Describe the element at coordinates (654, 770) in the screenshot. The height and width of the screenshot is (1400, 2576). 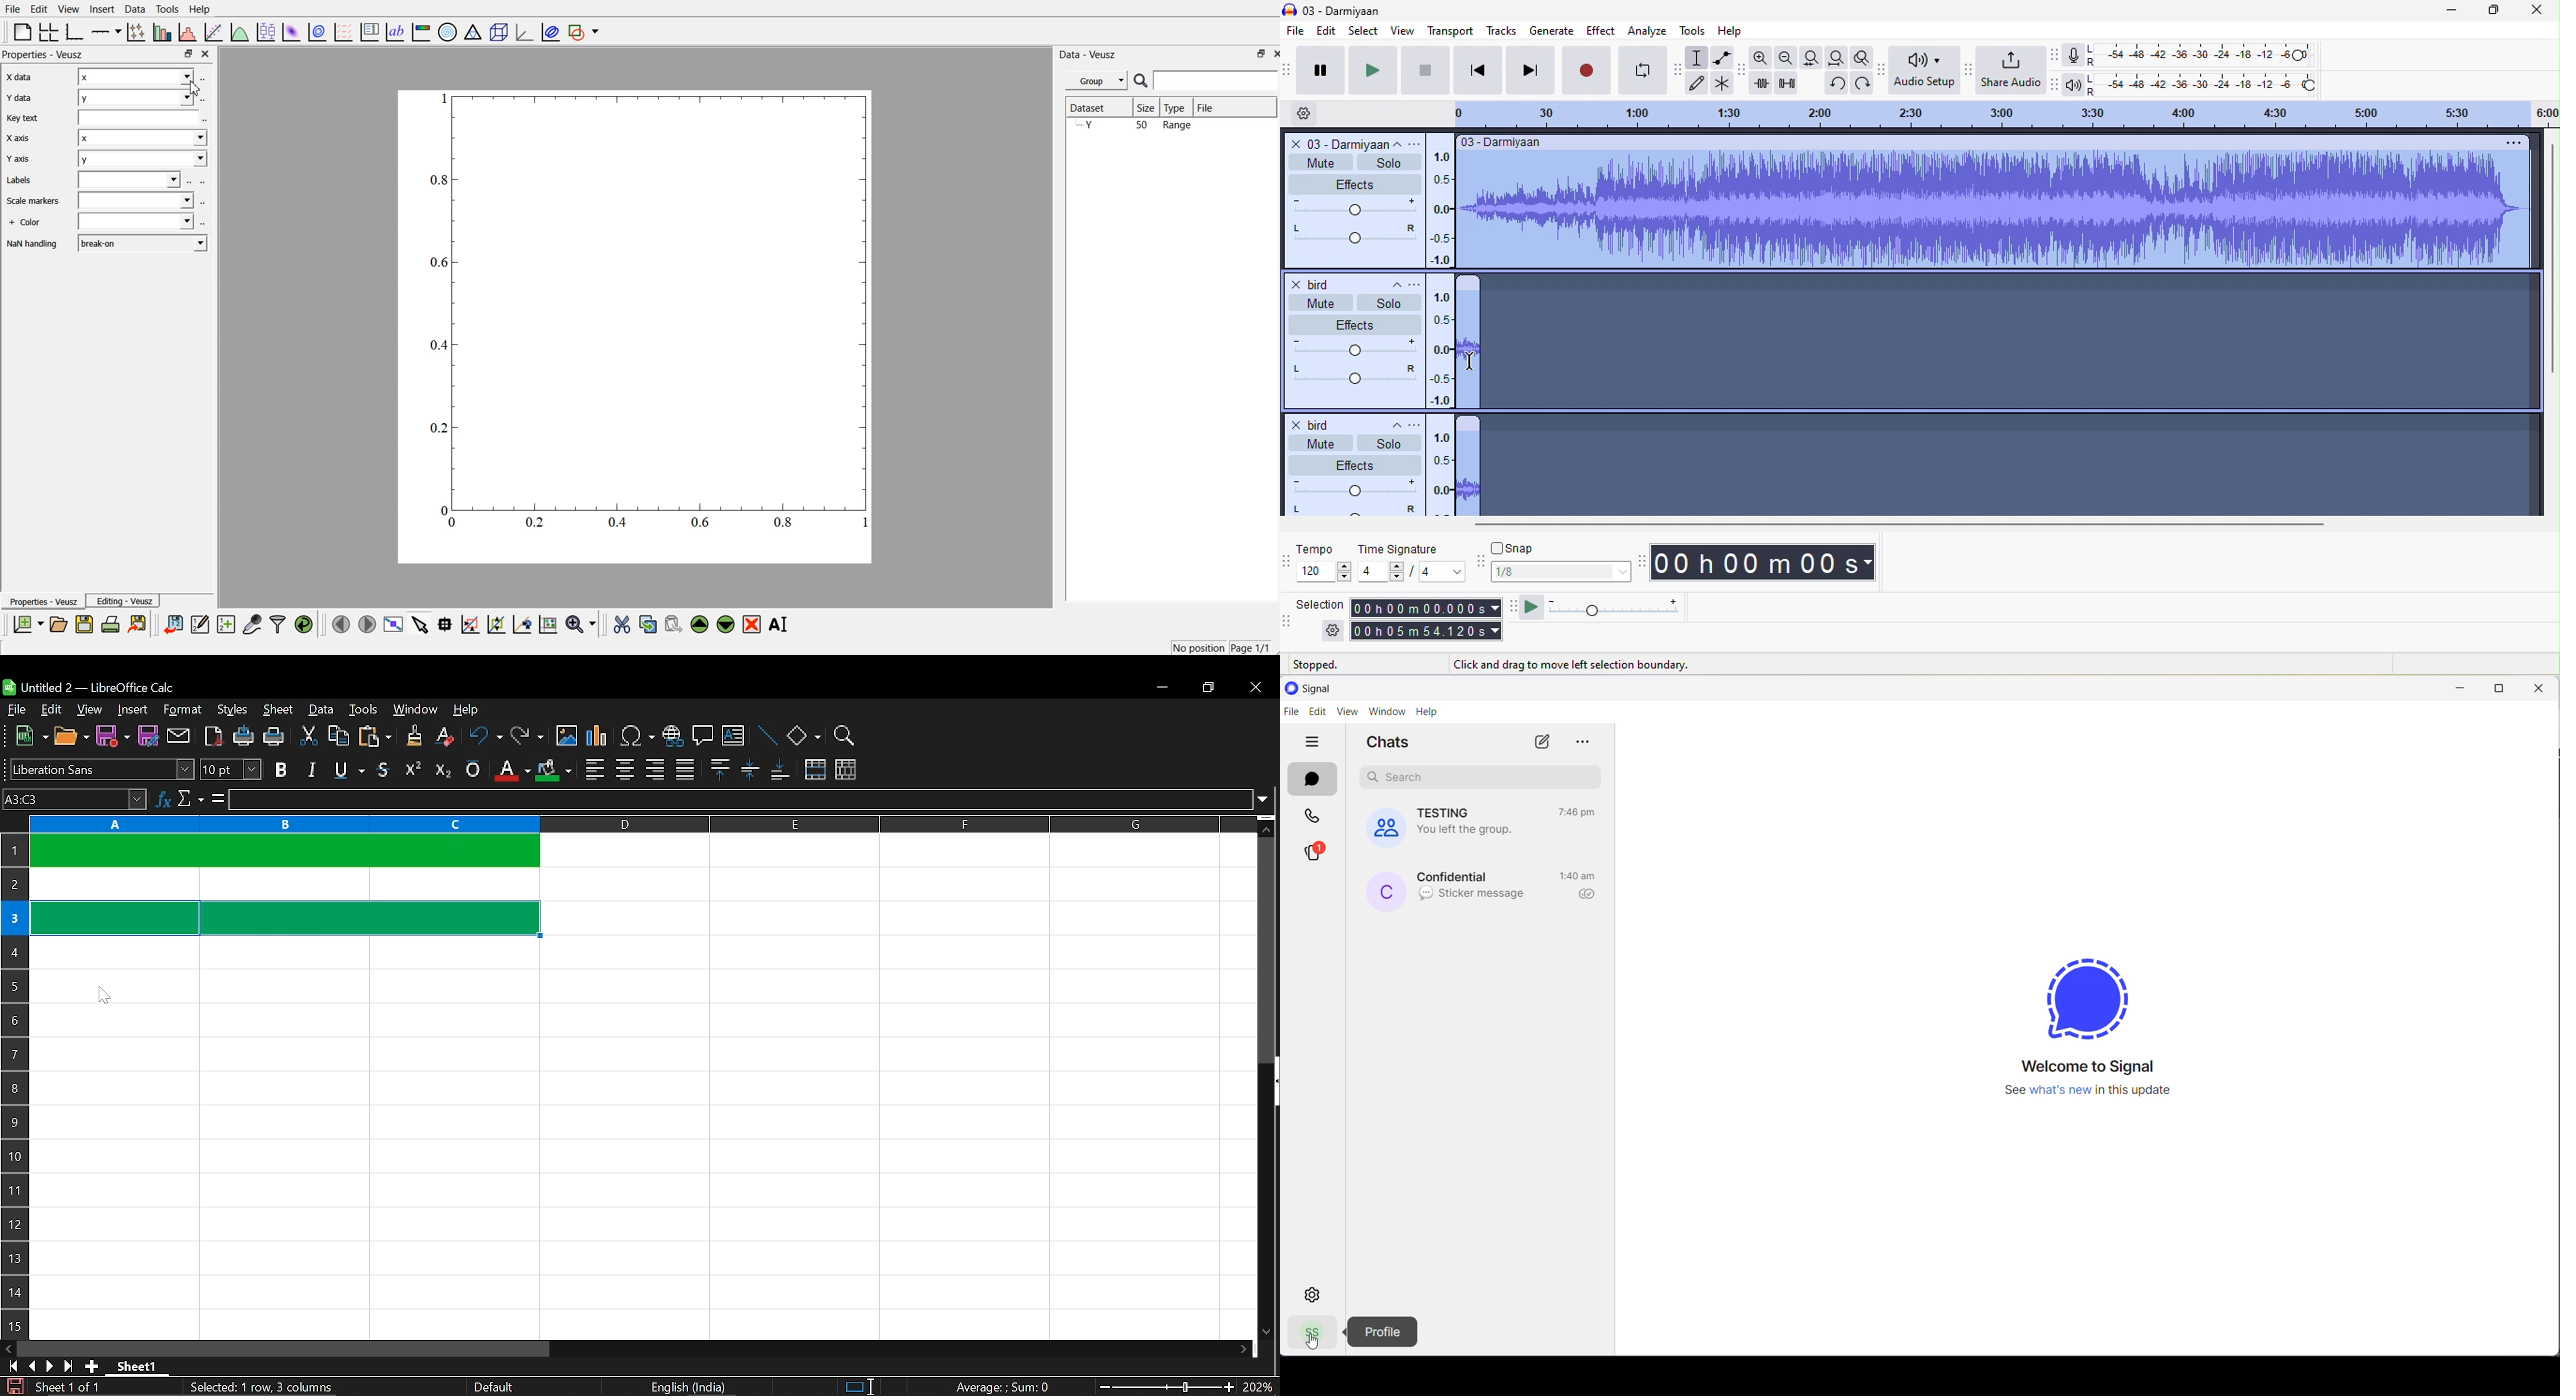
I see `align right` at that location.